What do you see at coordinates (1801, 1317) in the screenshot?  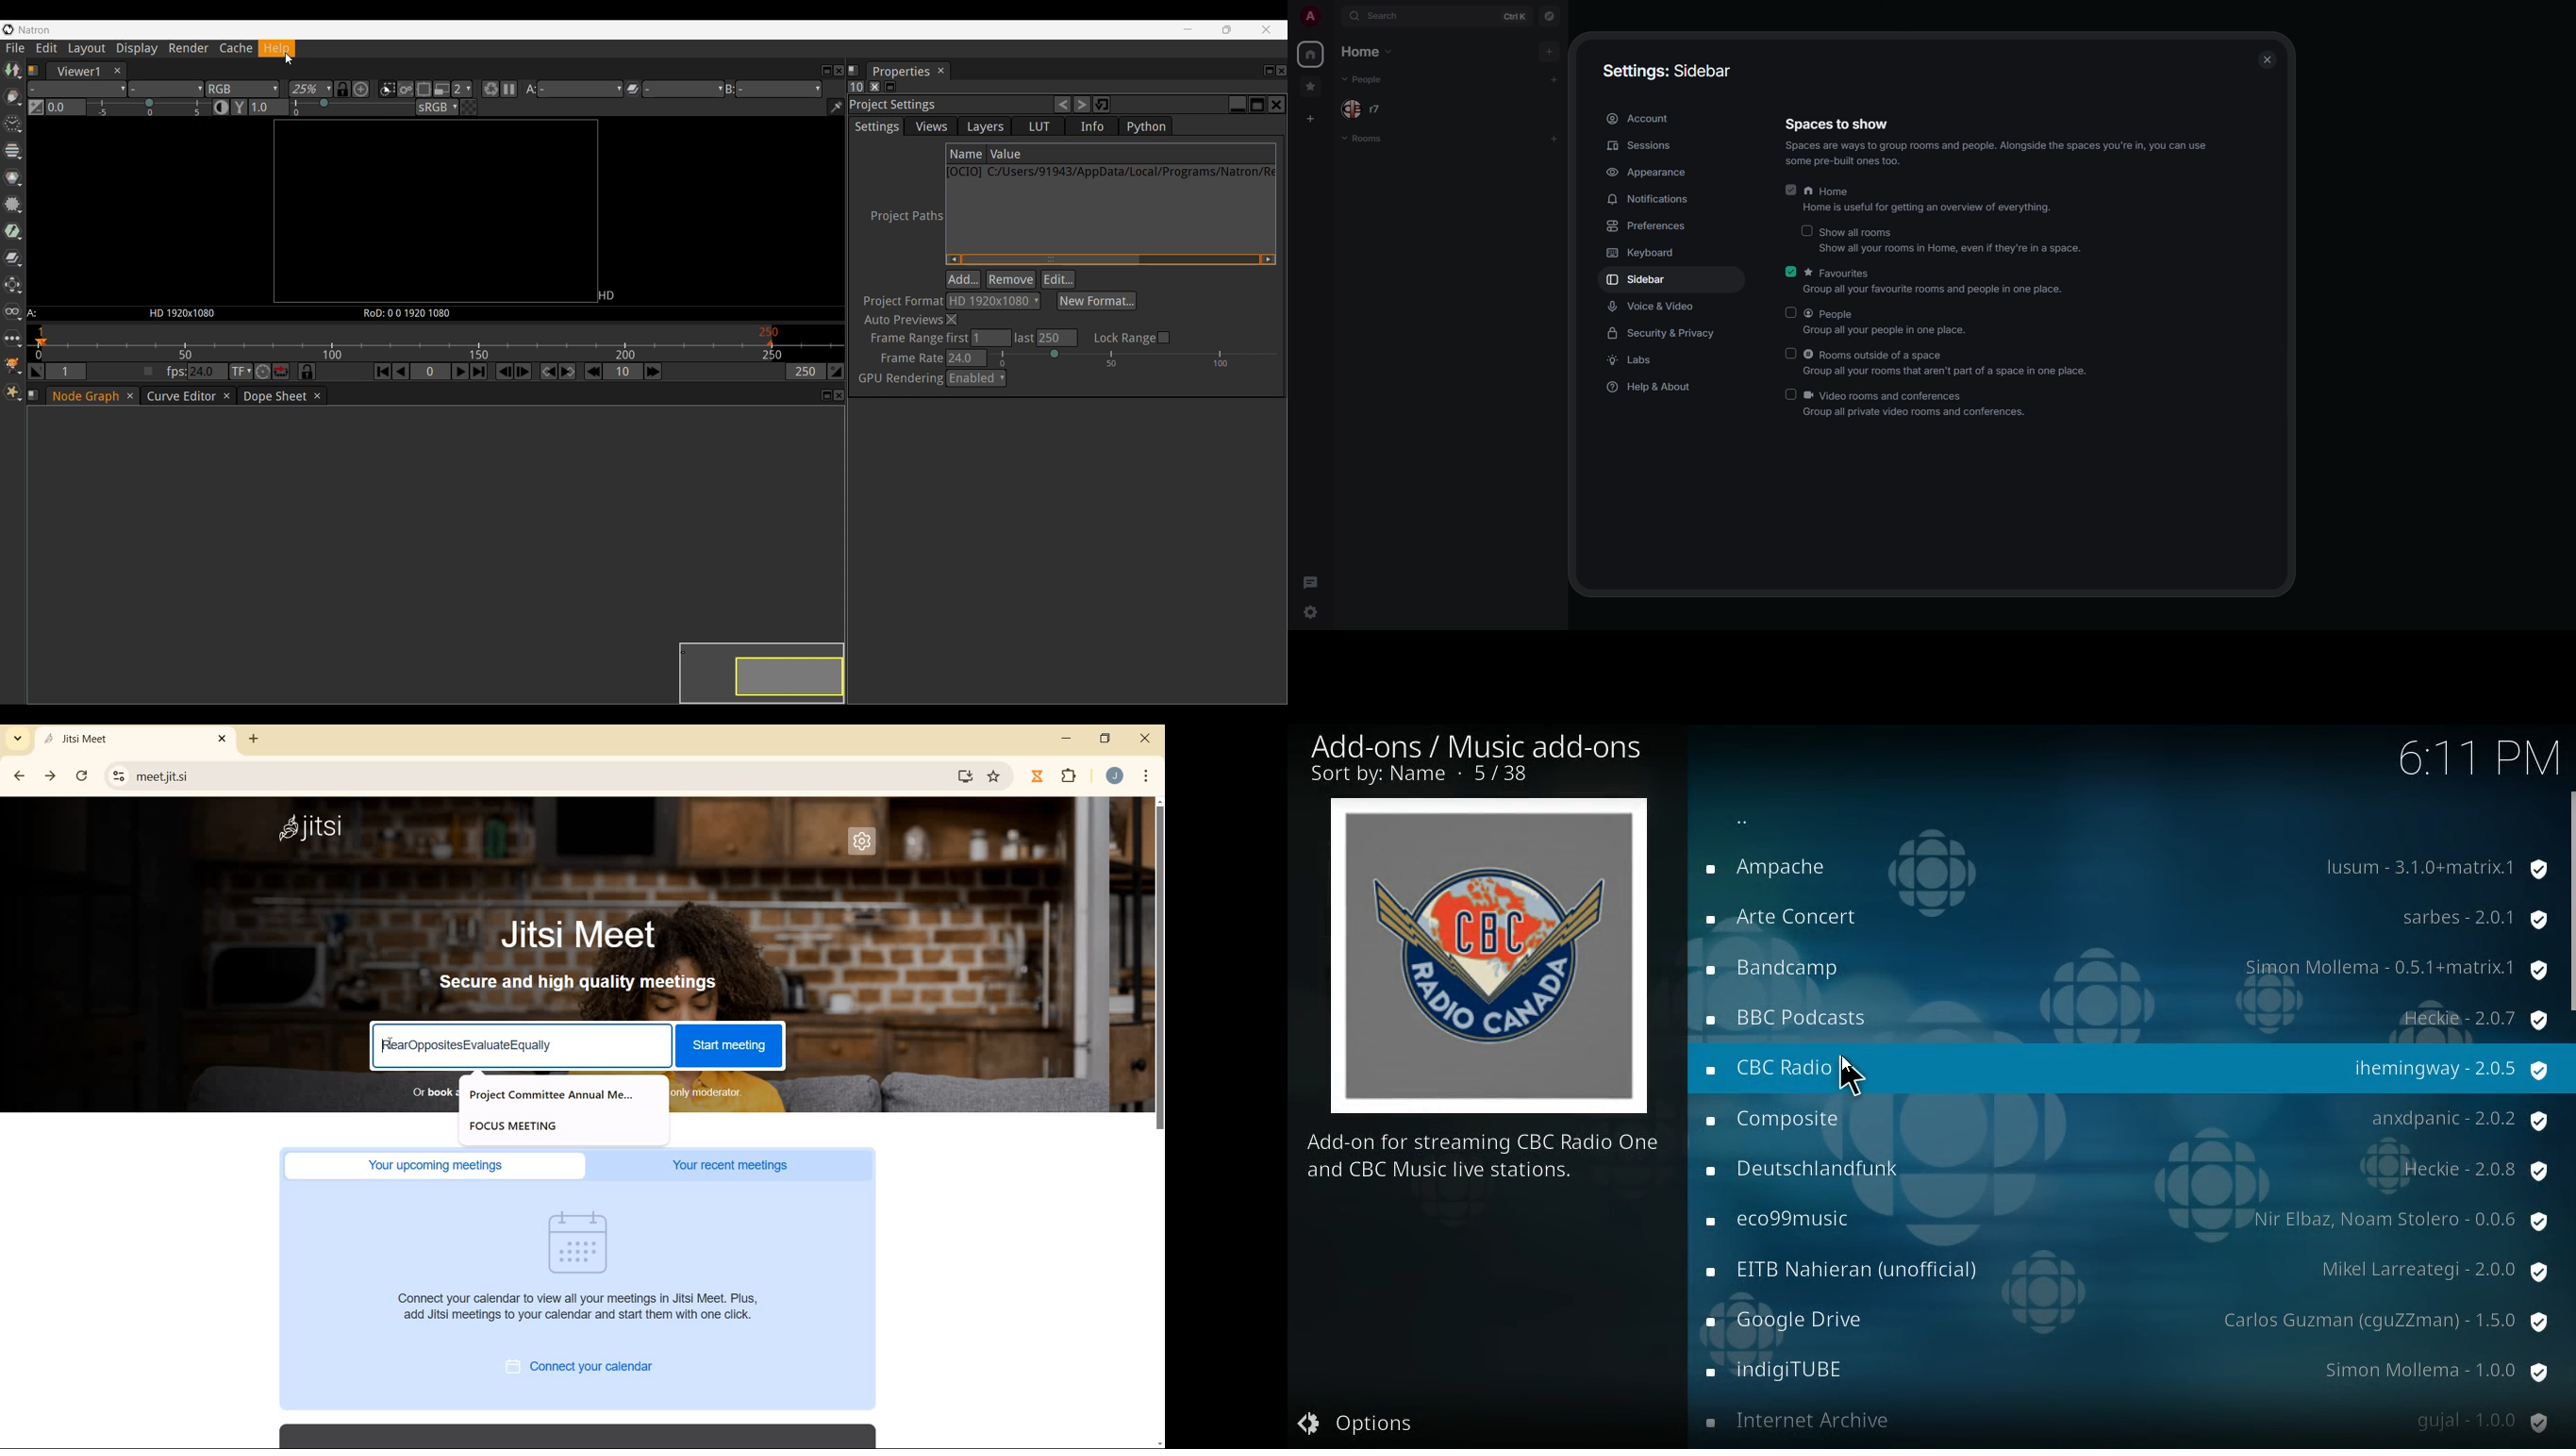 I see `radio name` at bounding box center [1801, 1317].